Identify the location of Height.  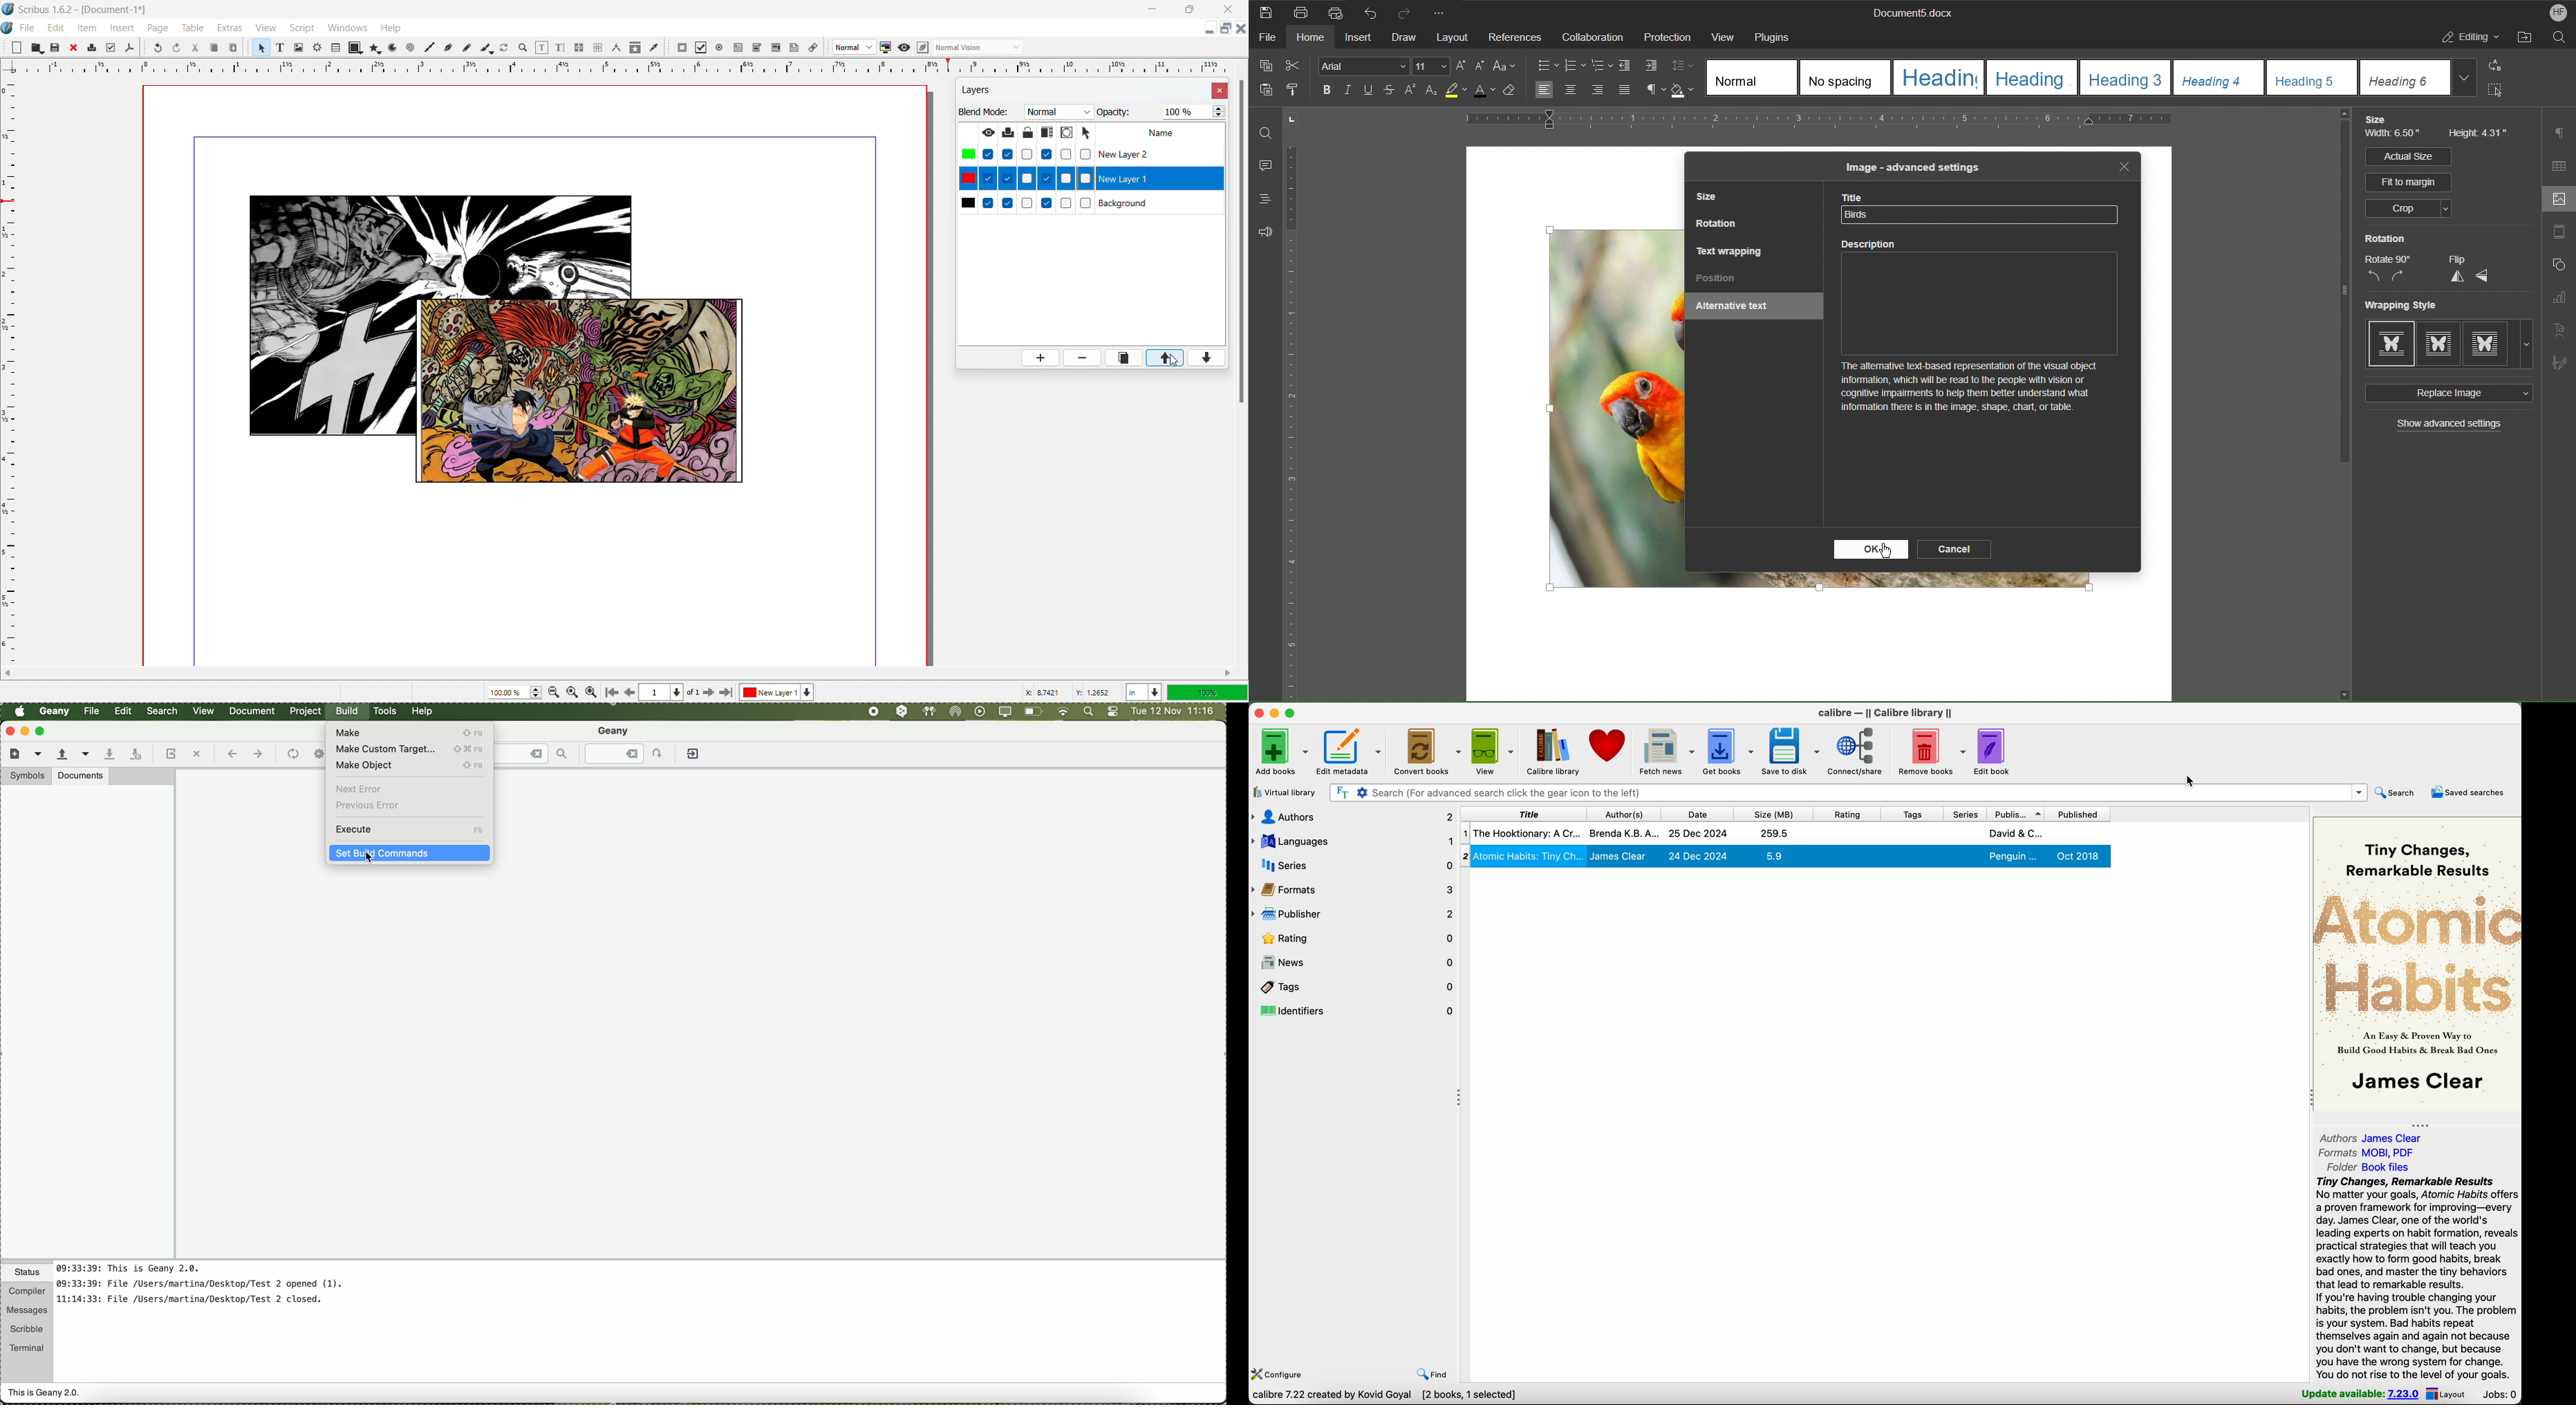
(2479, 134).